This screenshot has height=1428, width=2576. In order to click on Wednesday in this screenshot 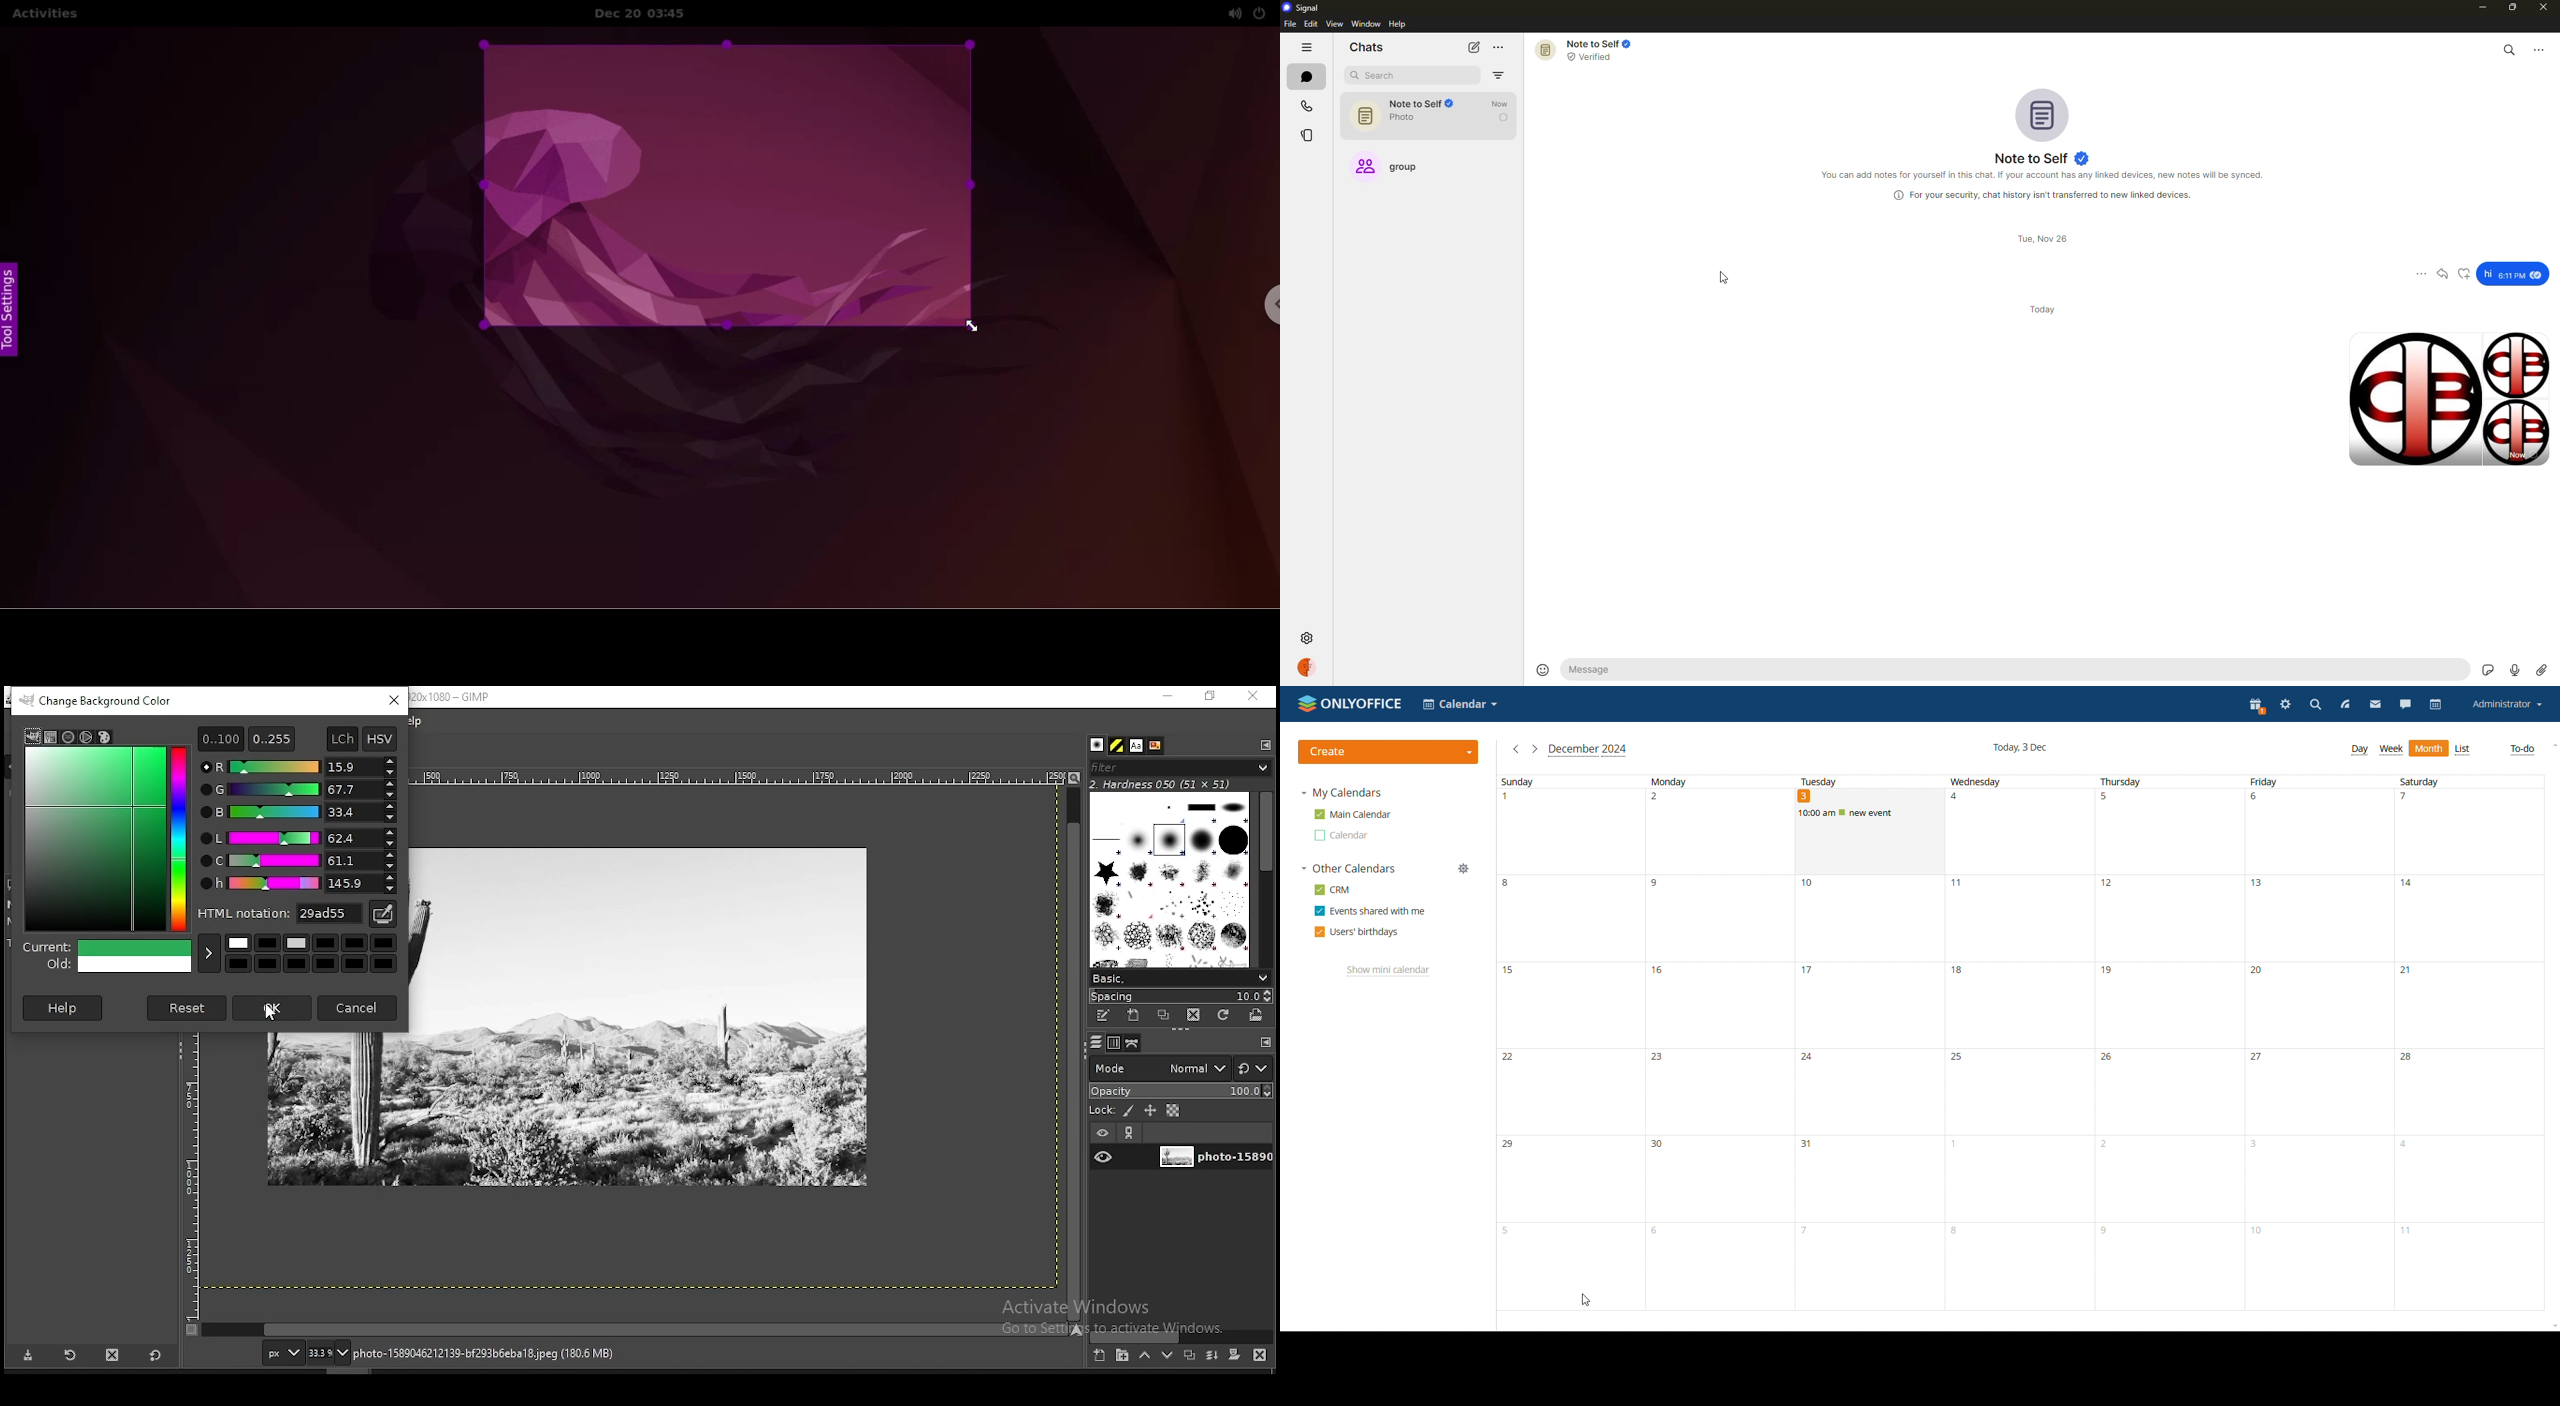, I will do `click(2019, 782)`.